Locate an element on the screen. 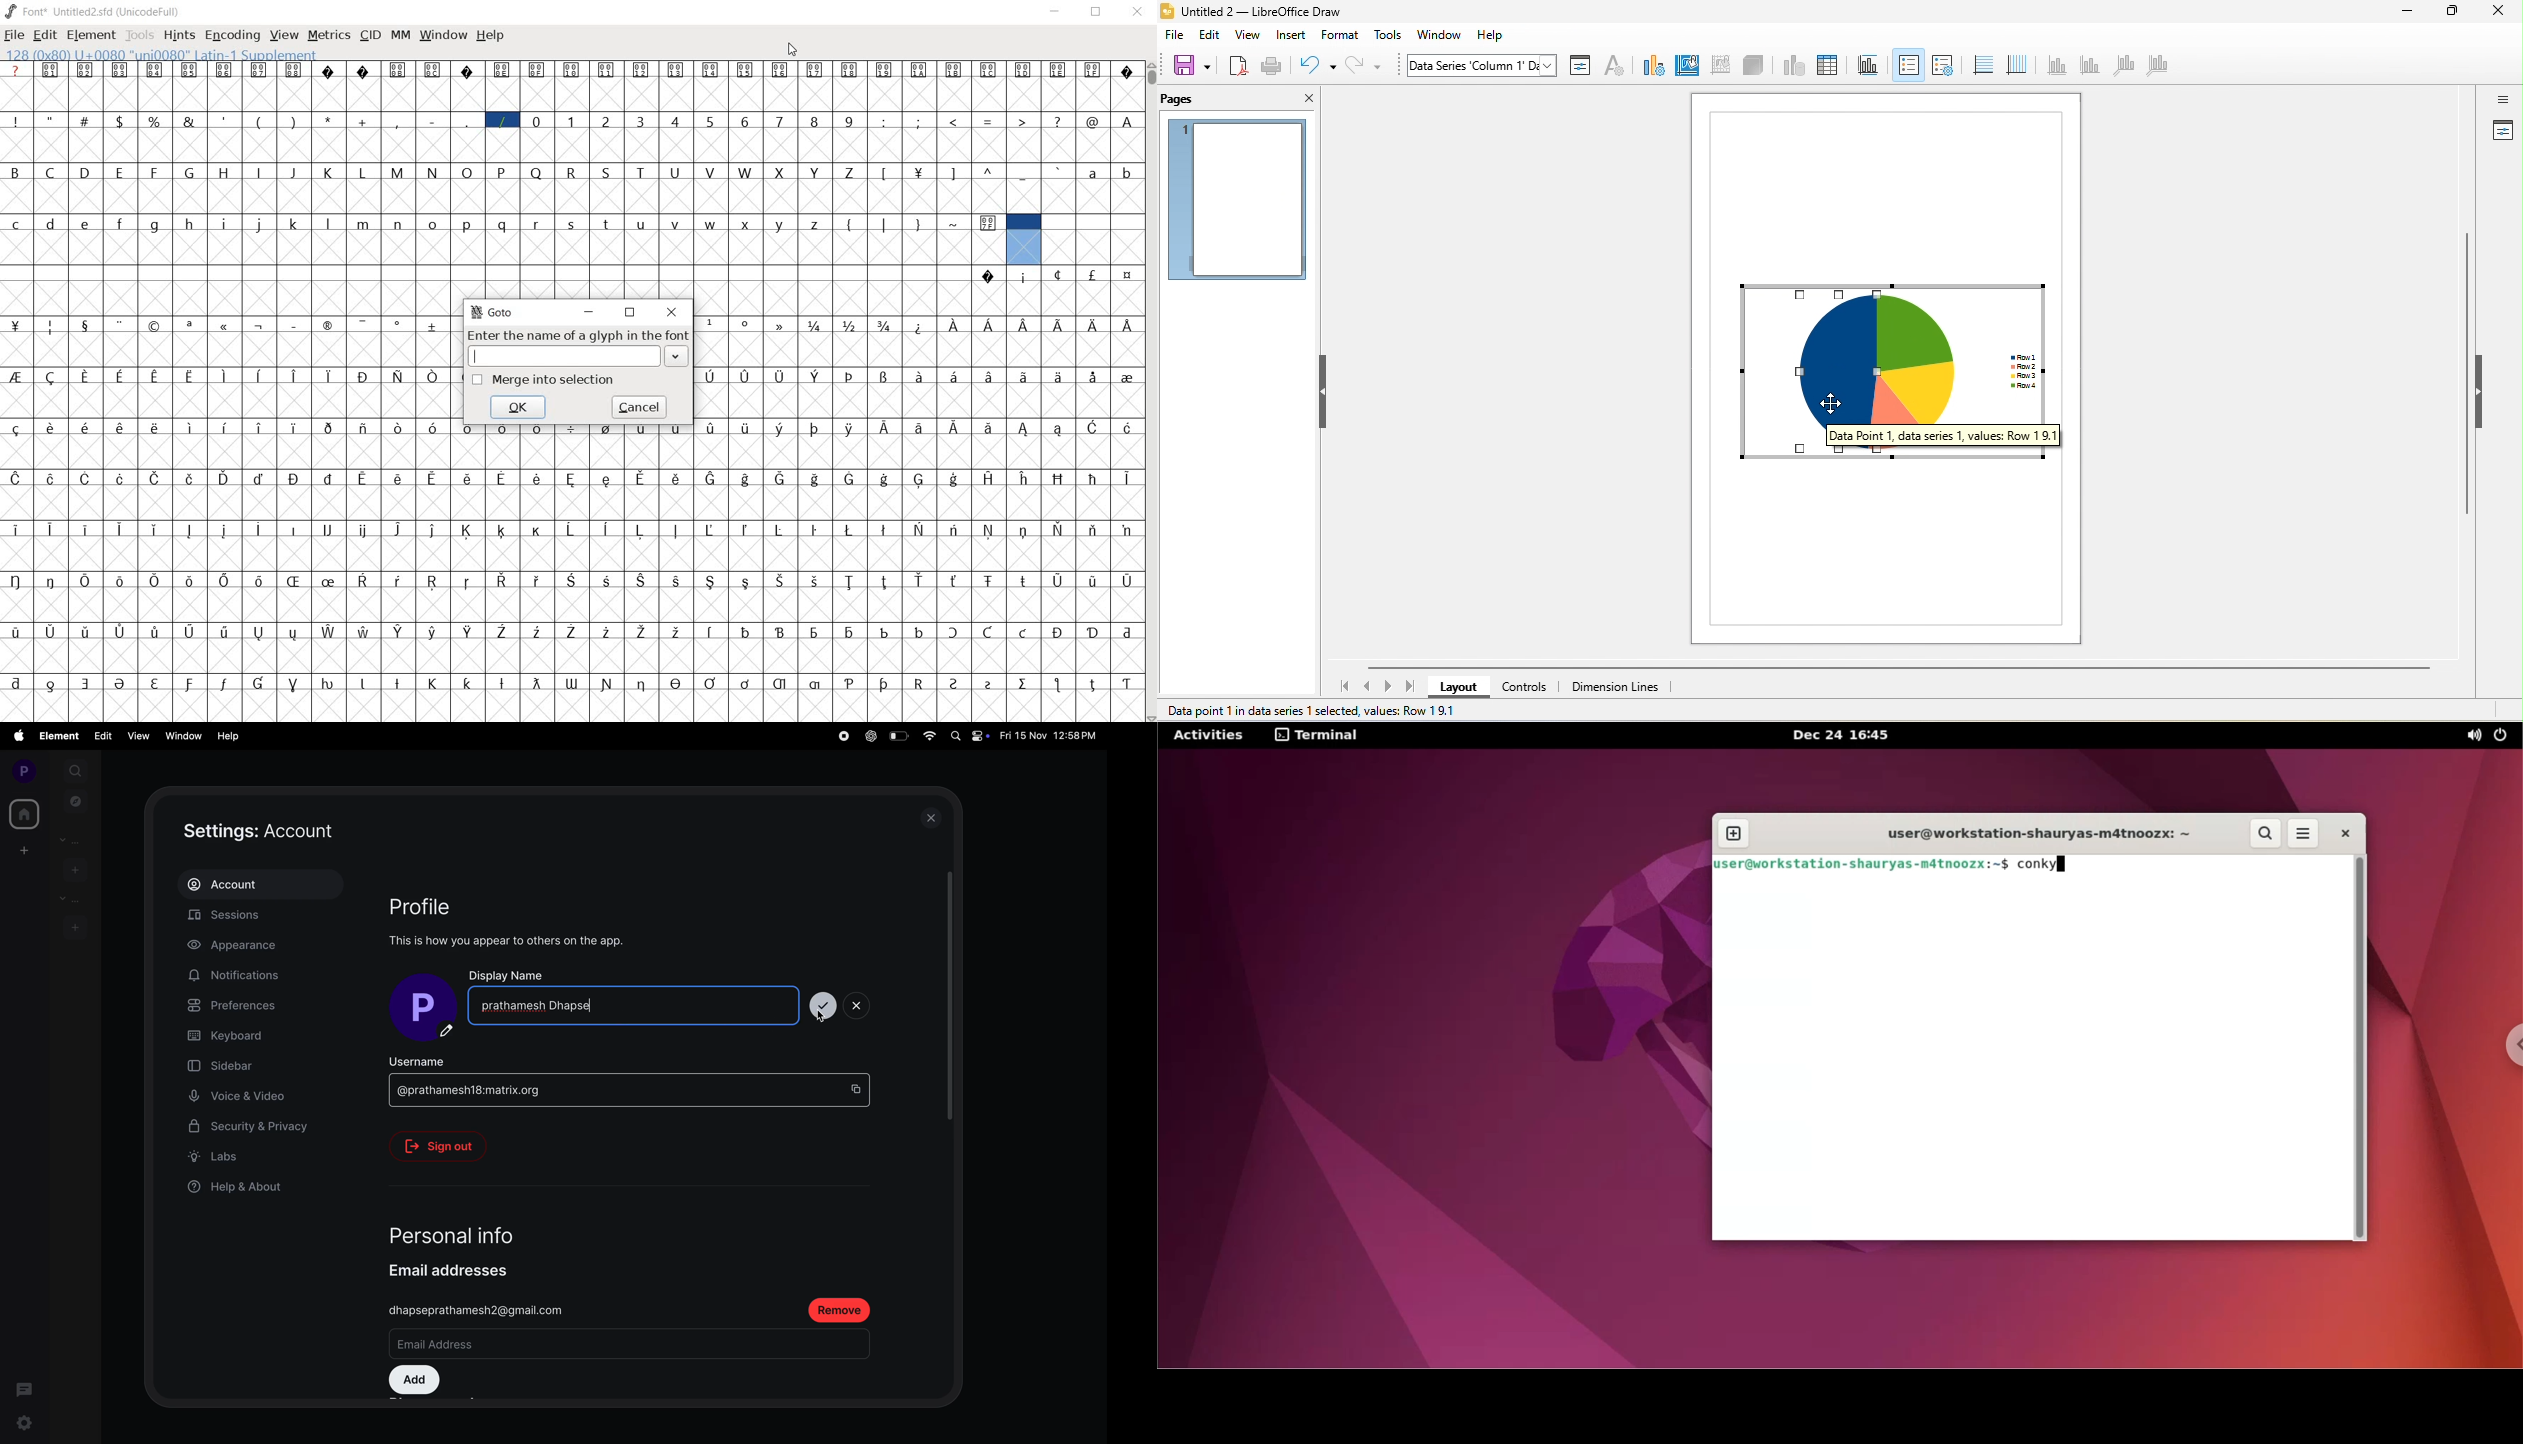 The height and width of the screenshot is (1456, 2548). minimize is located at coordinates (589, 311).